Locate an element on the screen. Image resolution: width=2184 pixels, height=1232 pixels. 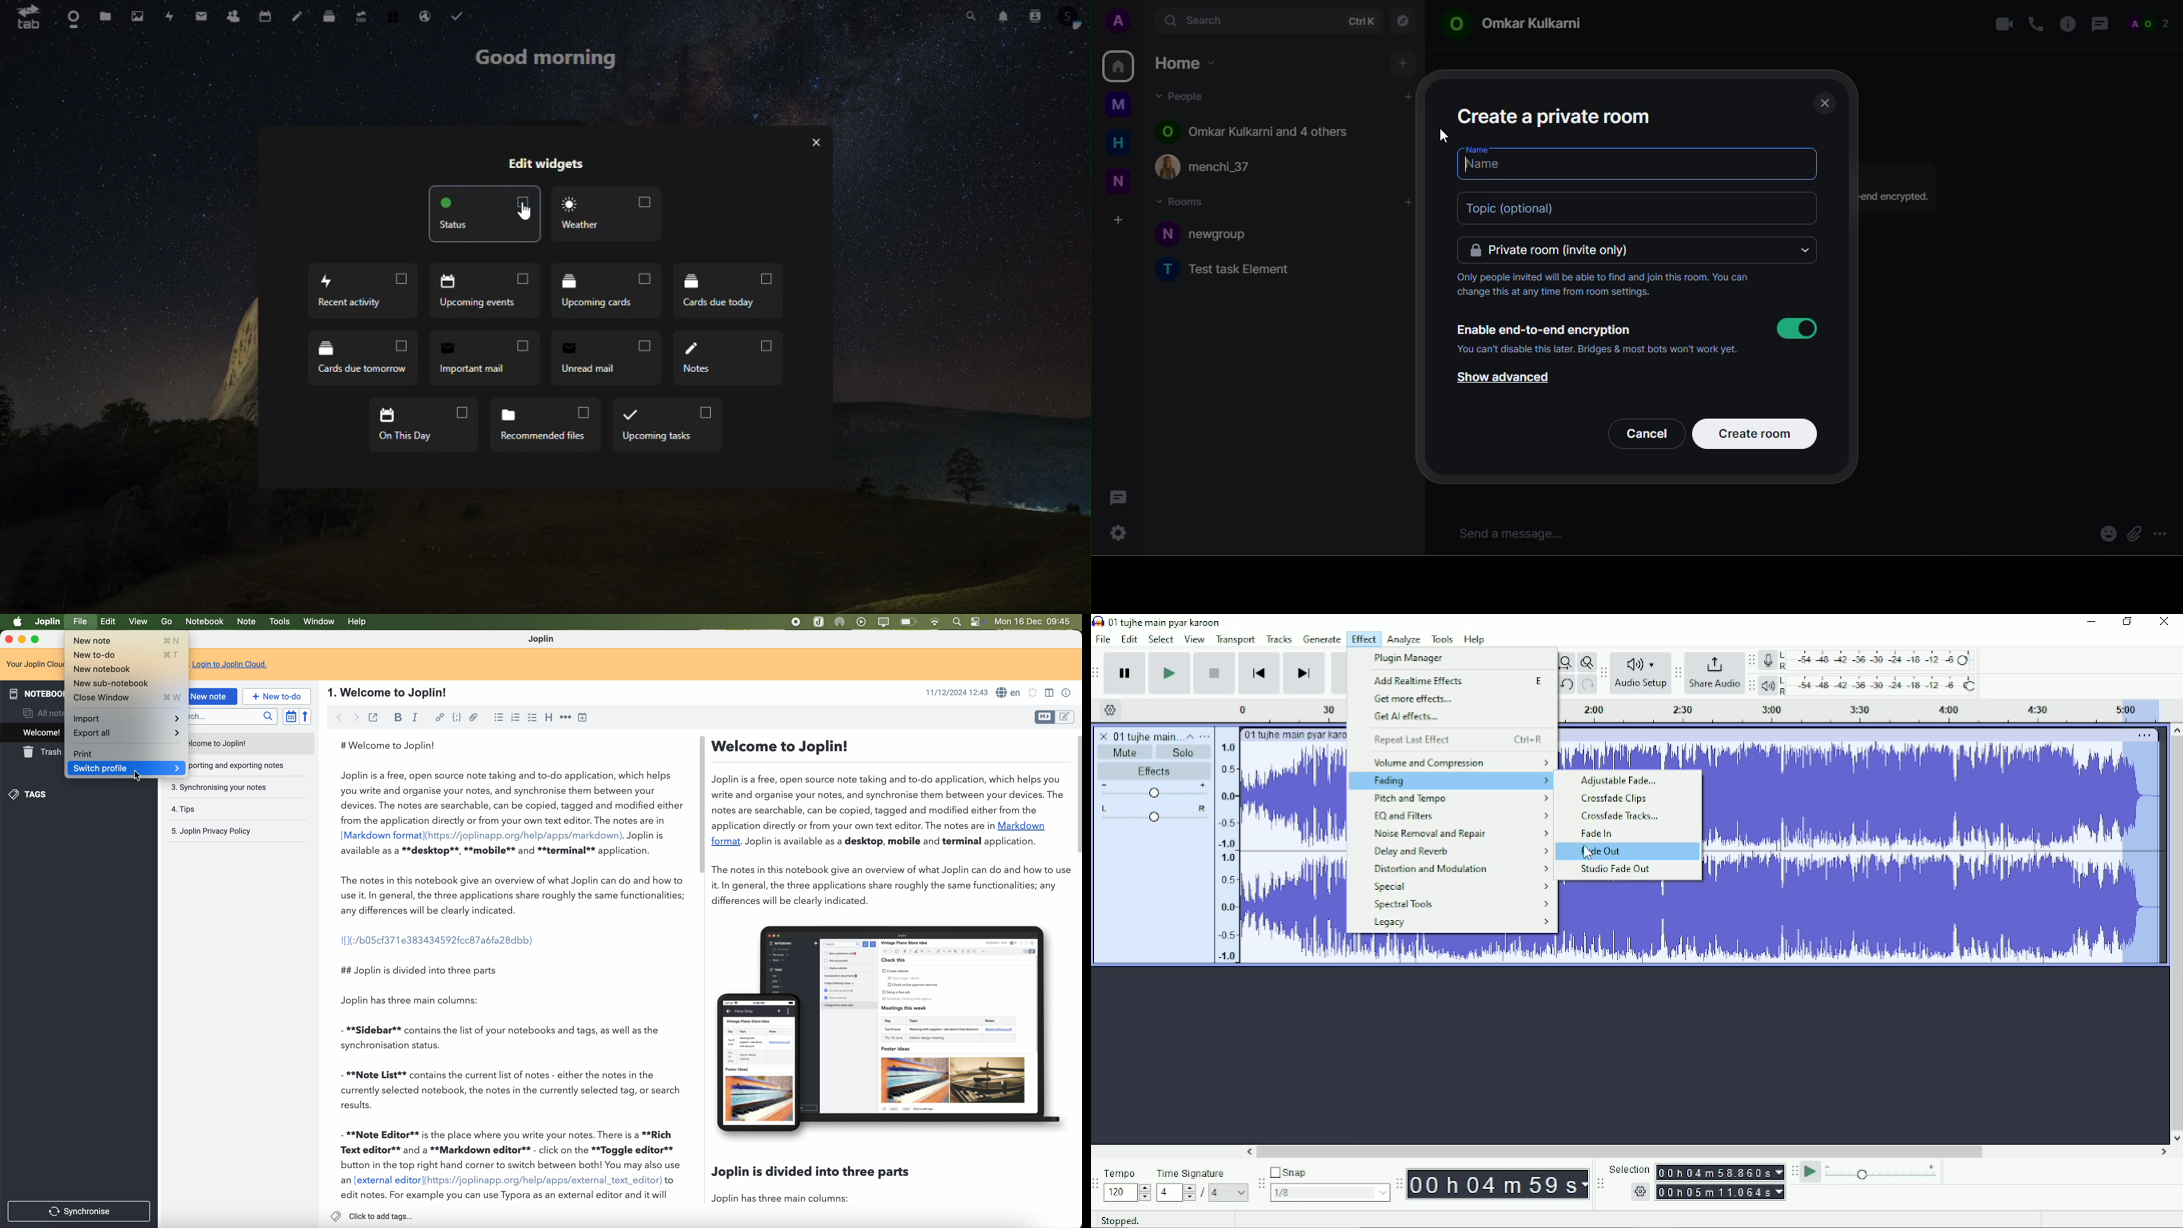
Switch profile  is located at coordinates (126, 768).